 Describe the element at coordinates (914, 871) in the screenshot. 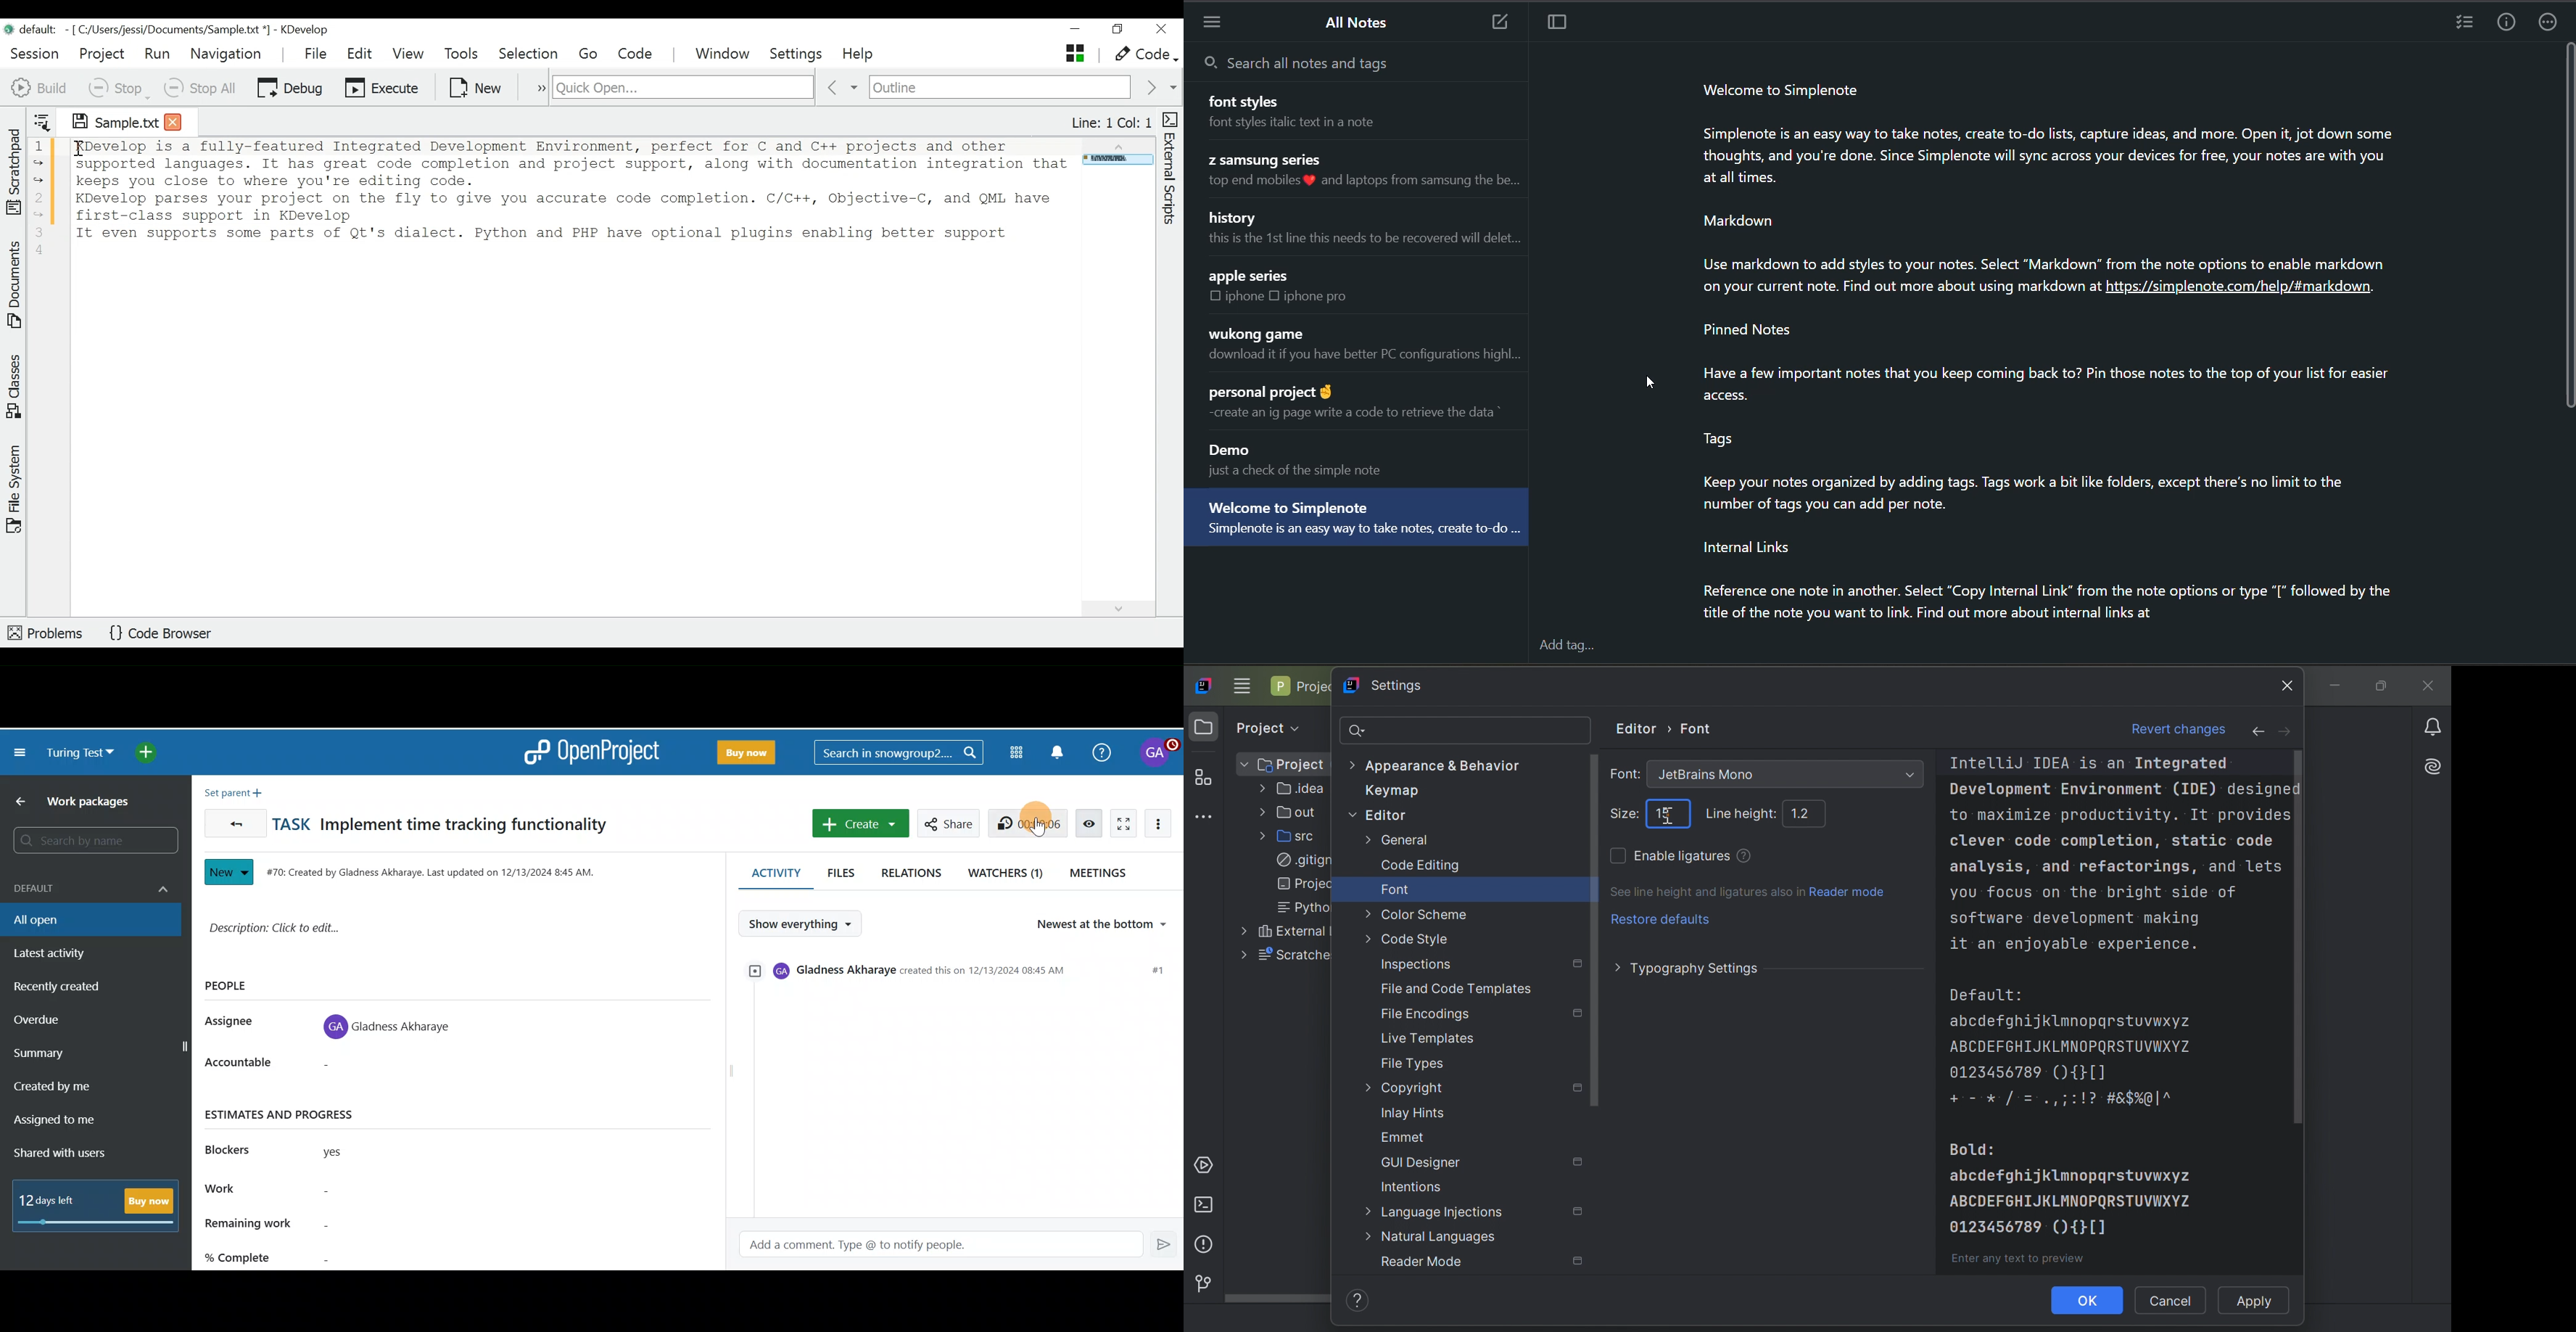

I see `Relations` at that location.